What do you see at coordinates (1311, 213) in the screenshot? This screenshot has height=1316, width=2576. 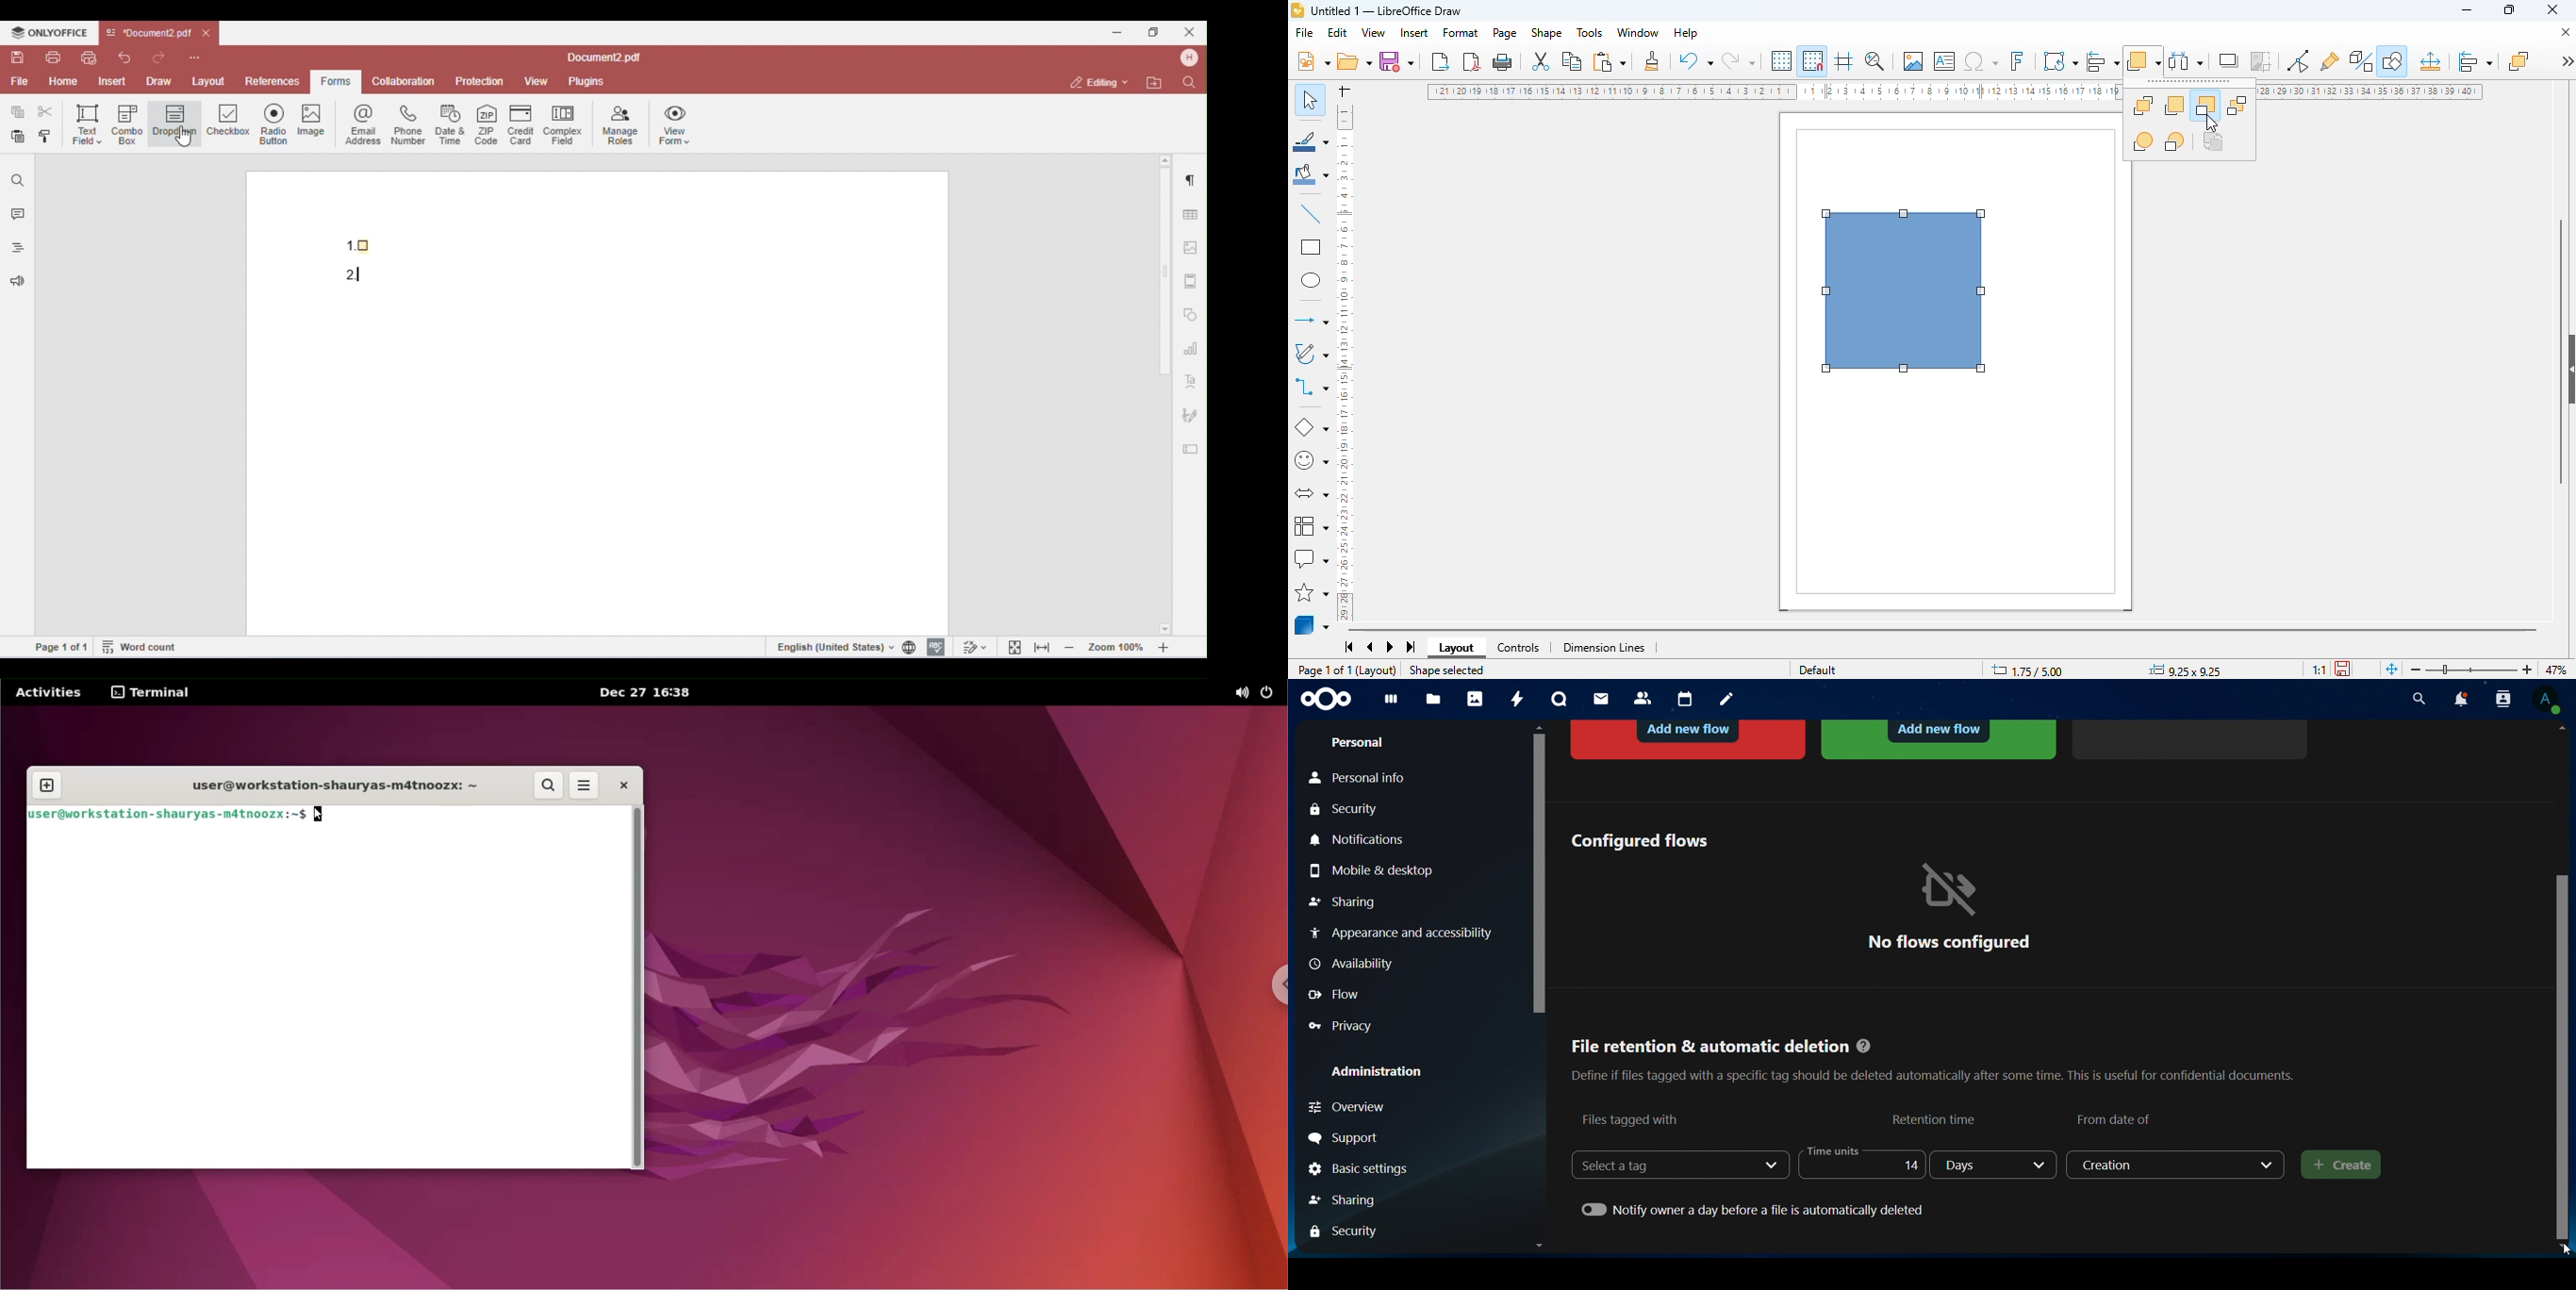 I see `insert line` at bounding box center [1311, 213].